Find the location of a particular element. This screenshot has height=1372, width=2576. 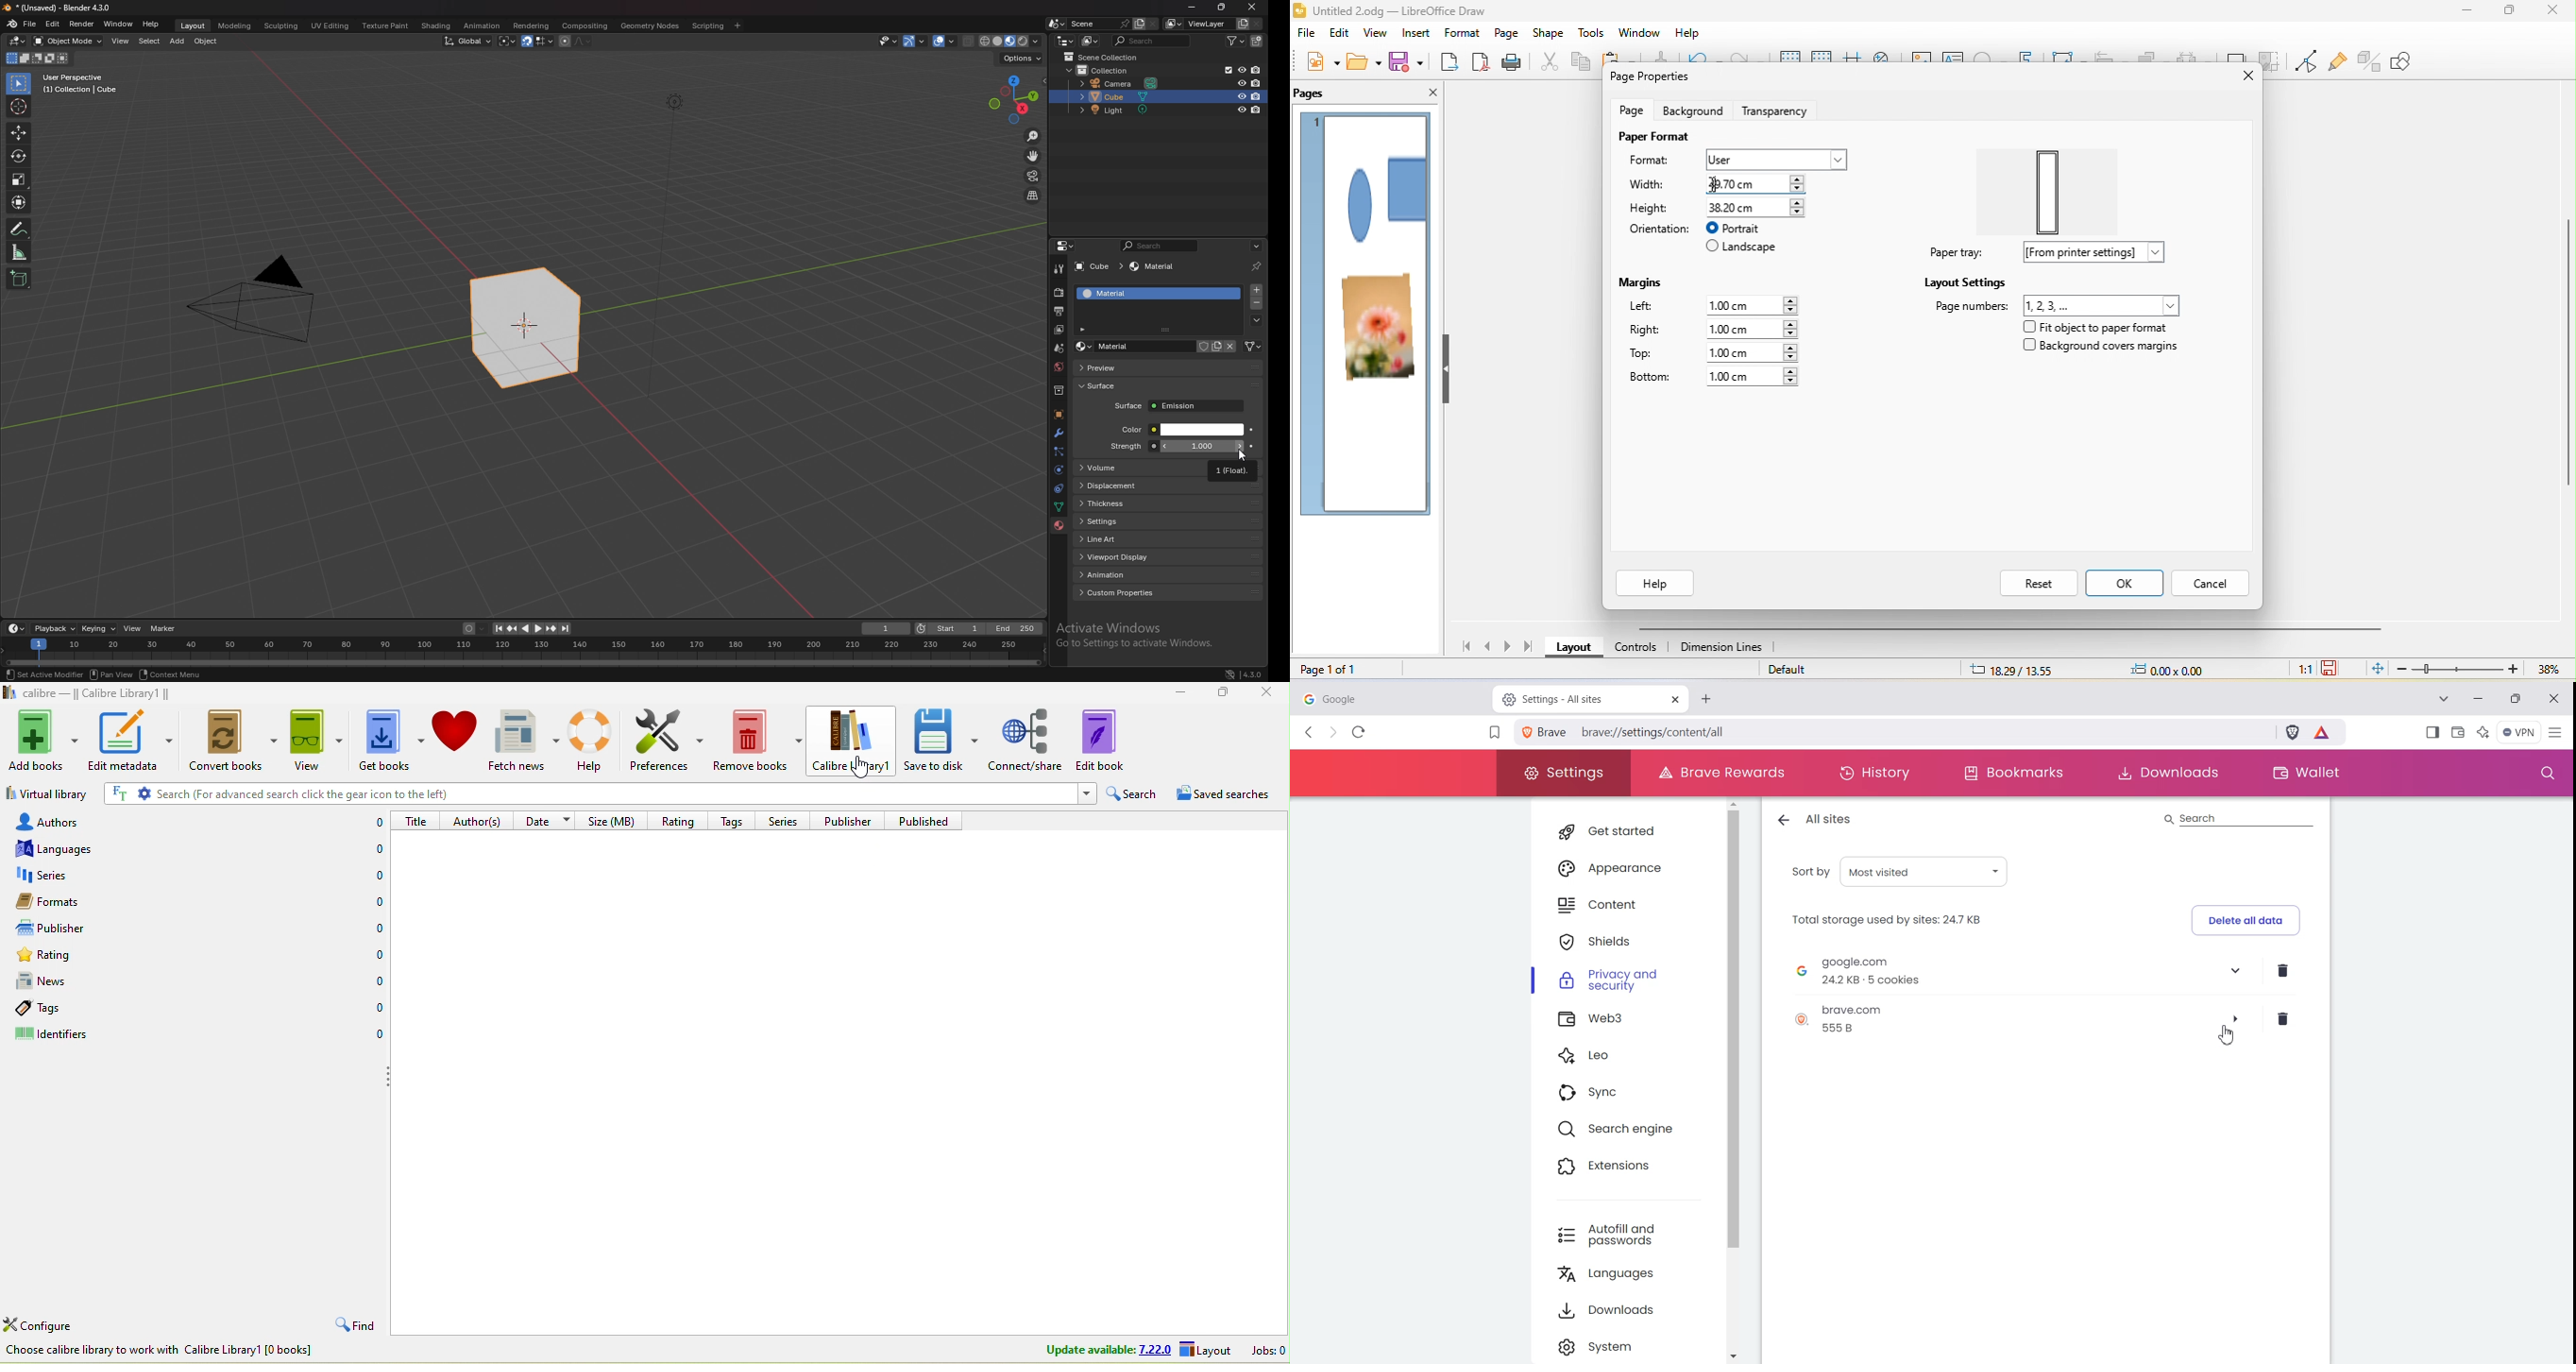

output is located at coordinates (1058, 311).